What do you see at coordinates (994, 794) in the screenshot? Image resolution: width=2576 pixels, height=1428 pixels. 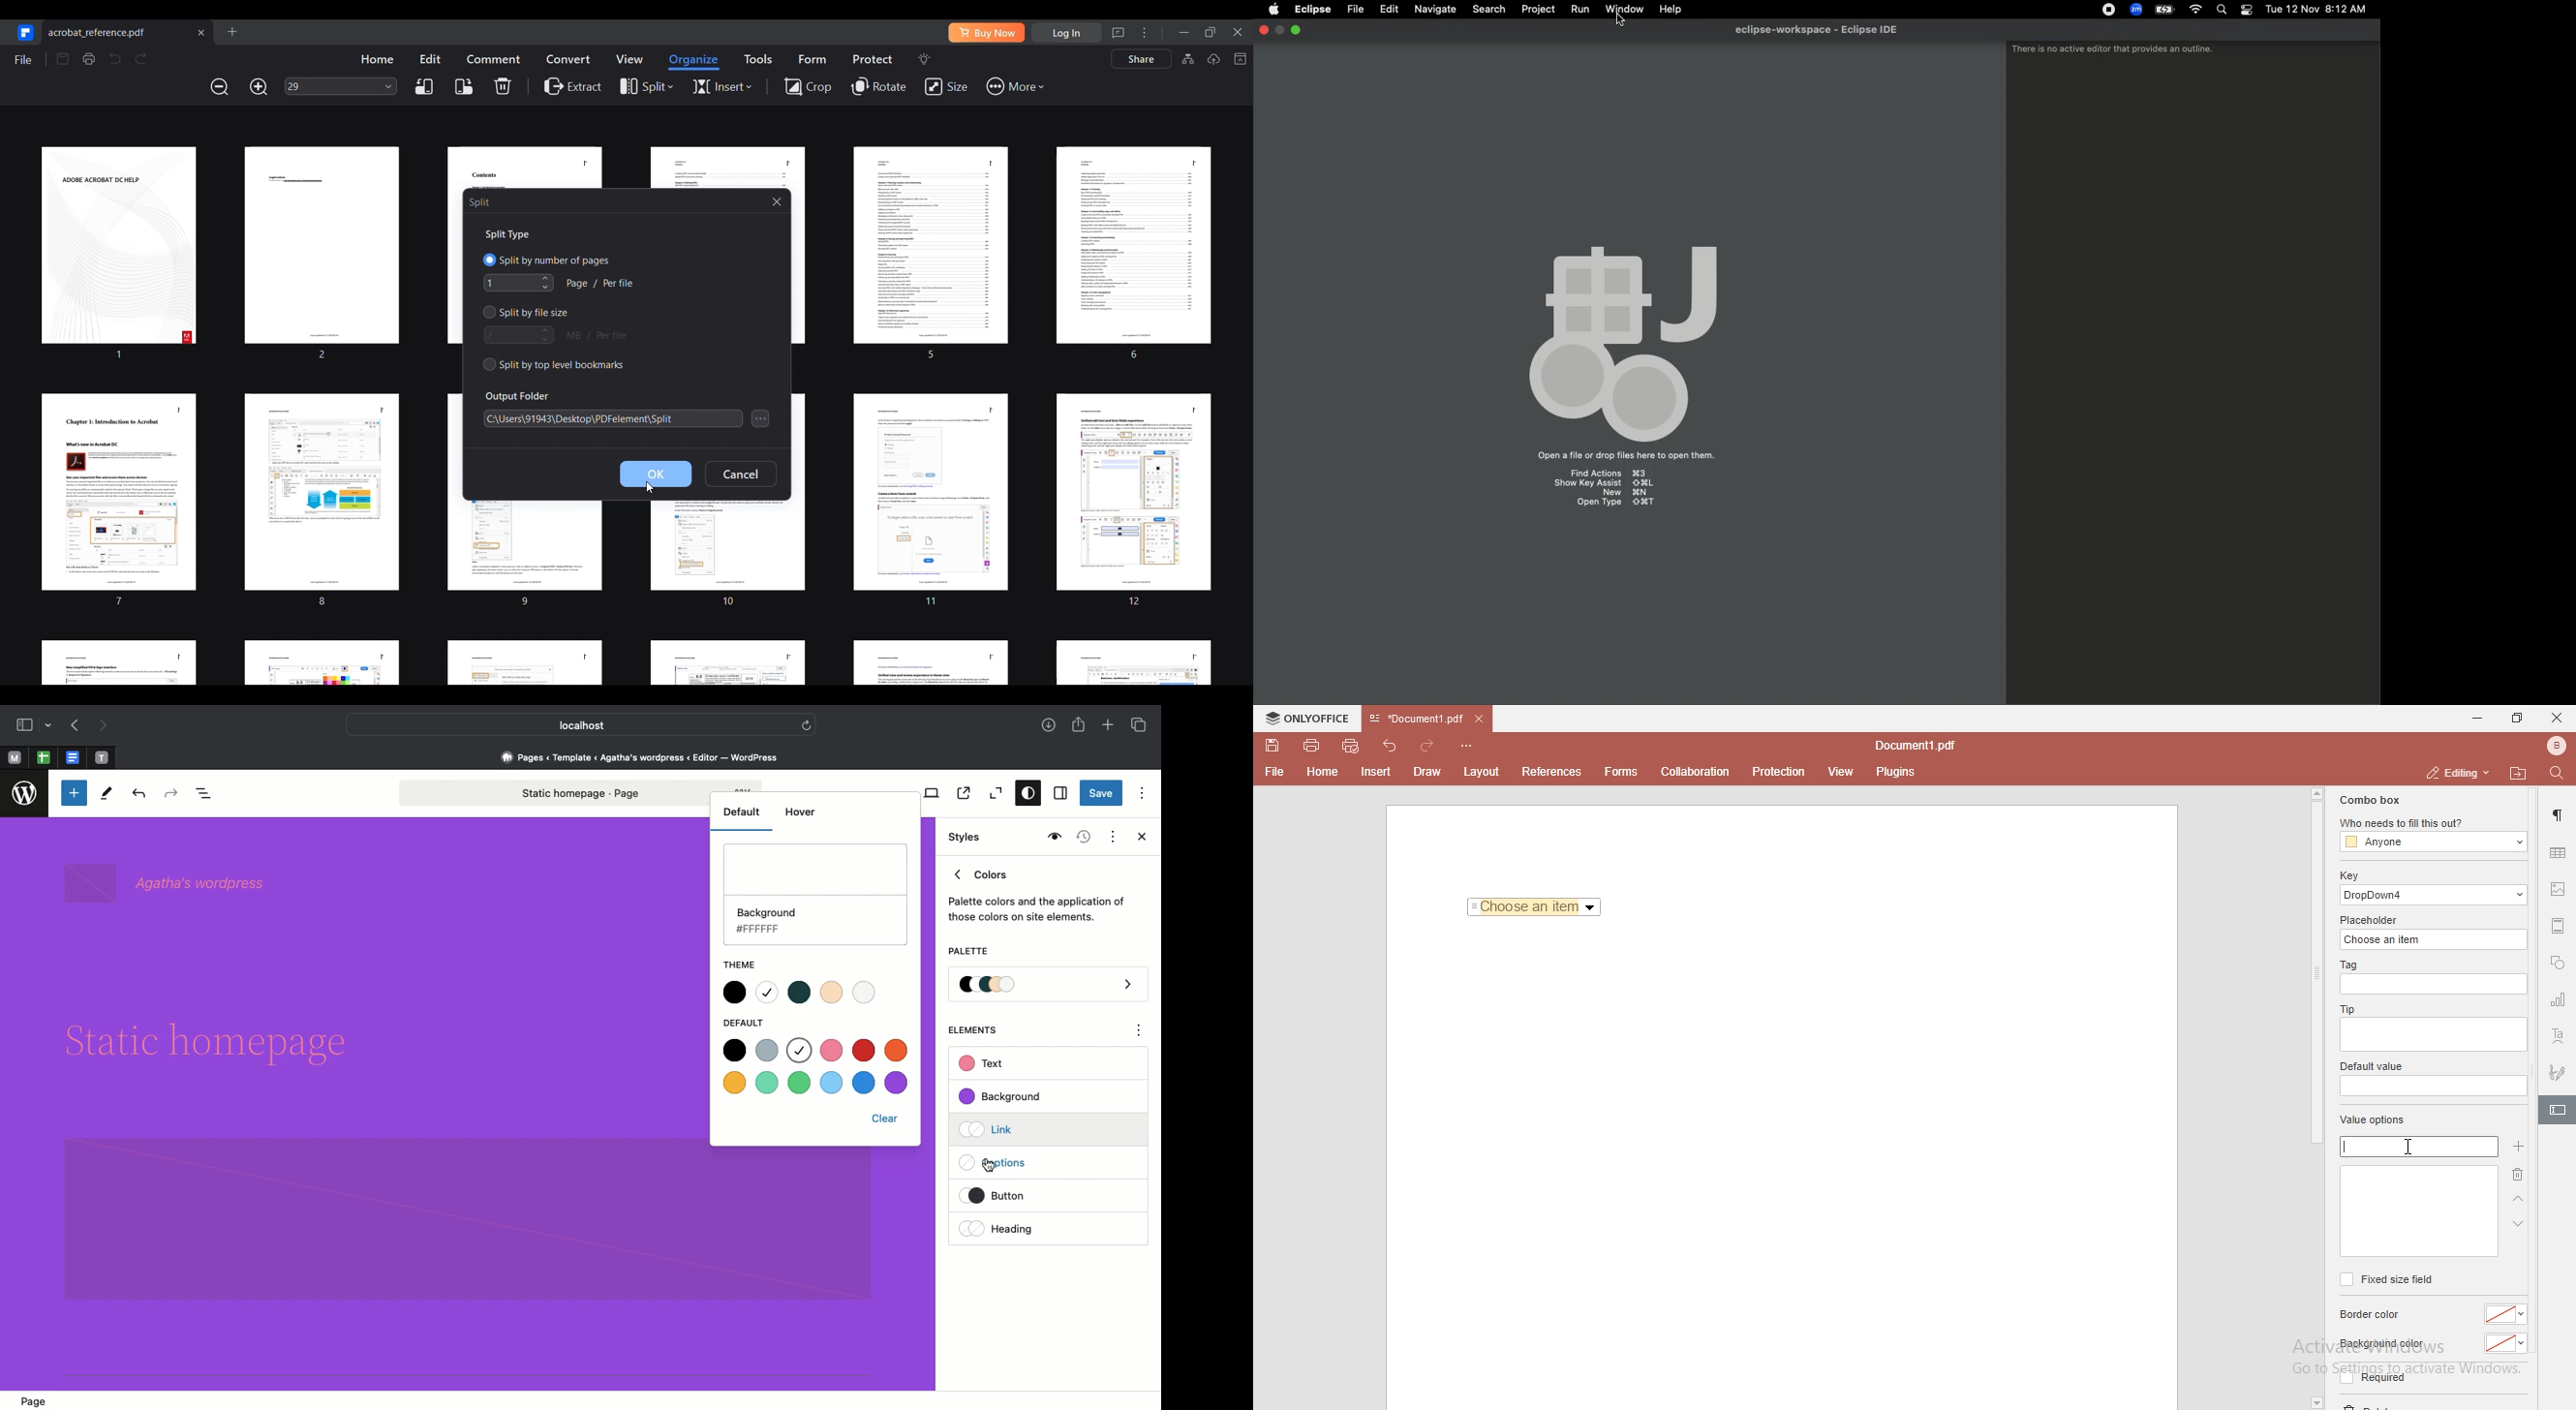 I see `Zoom out` at bounding box center [994, 794].